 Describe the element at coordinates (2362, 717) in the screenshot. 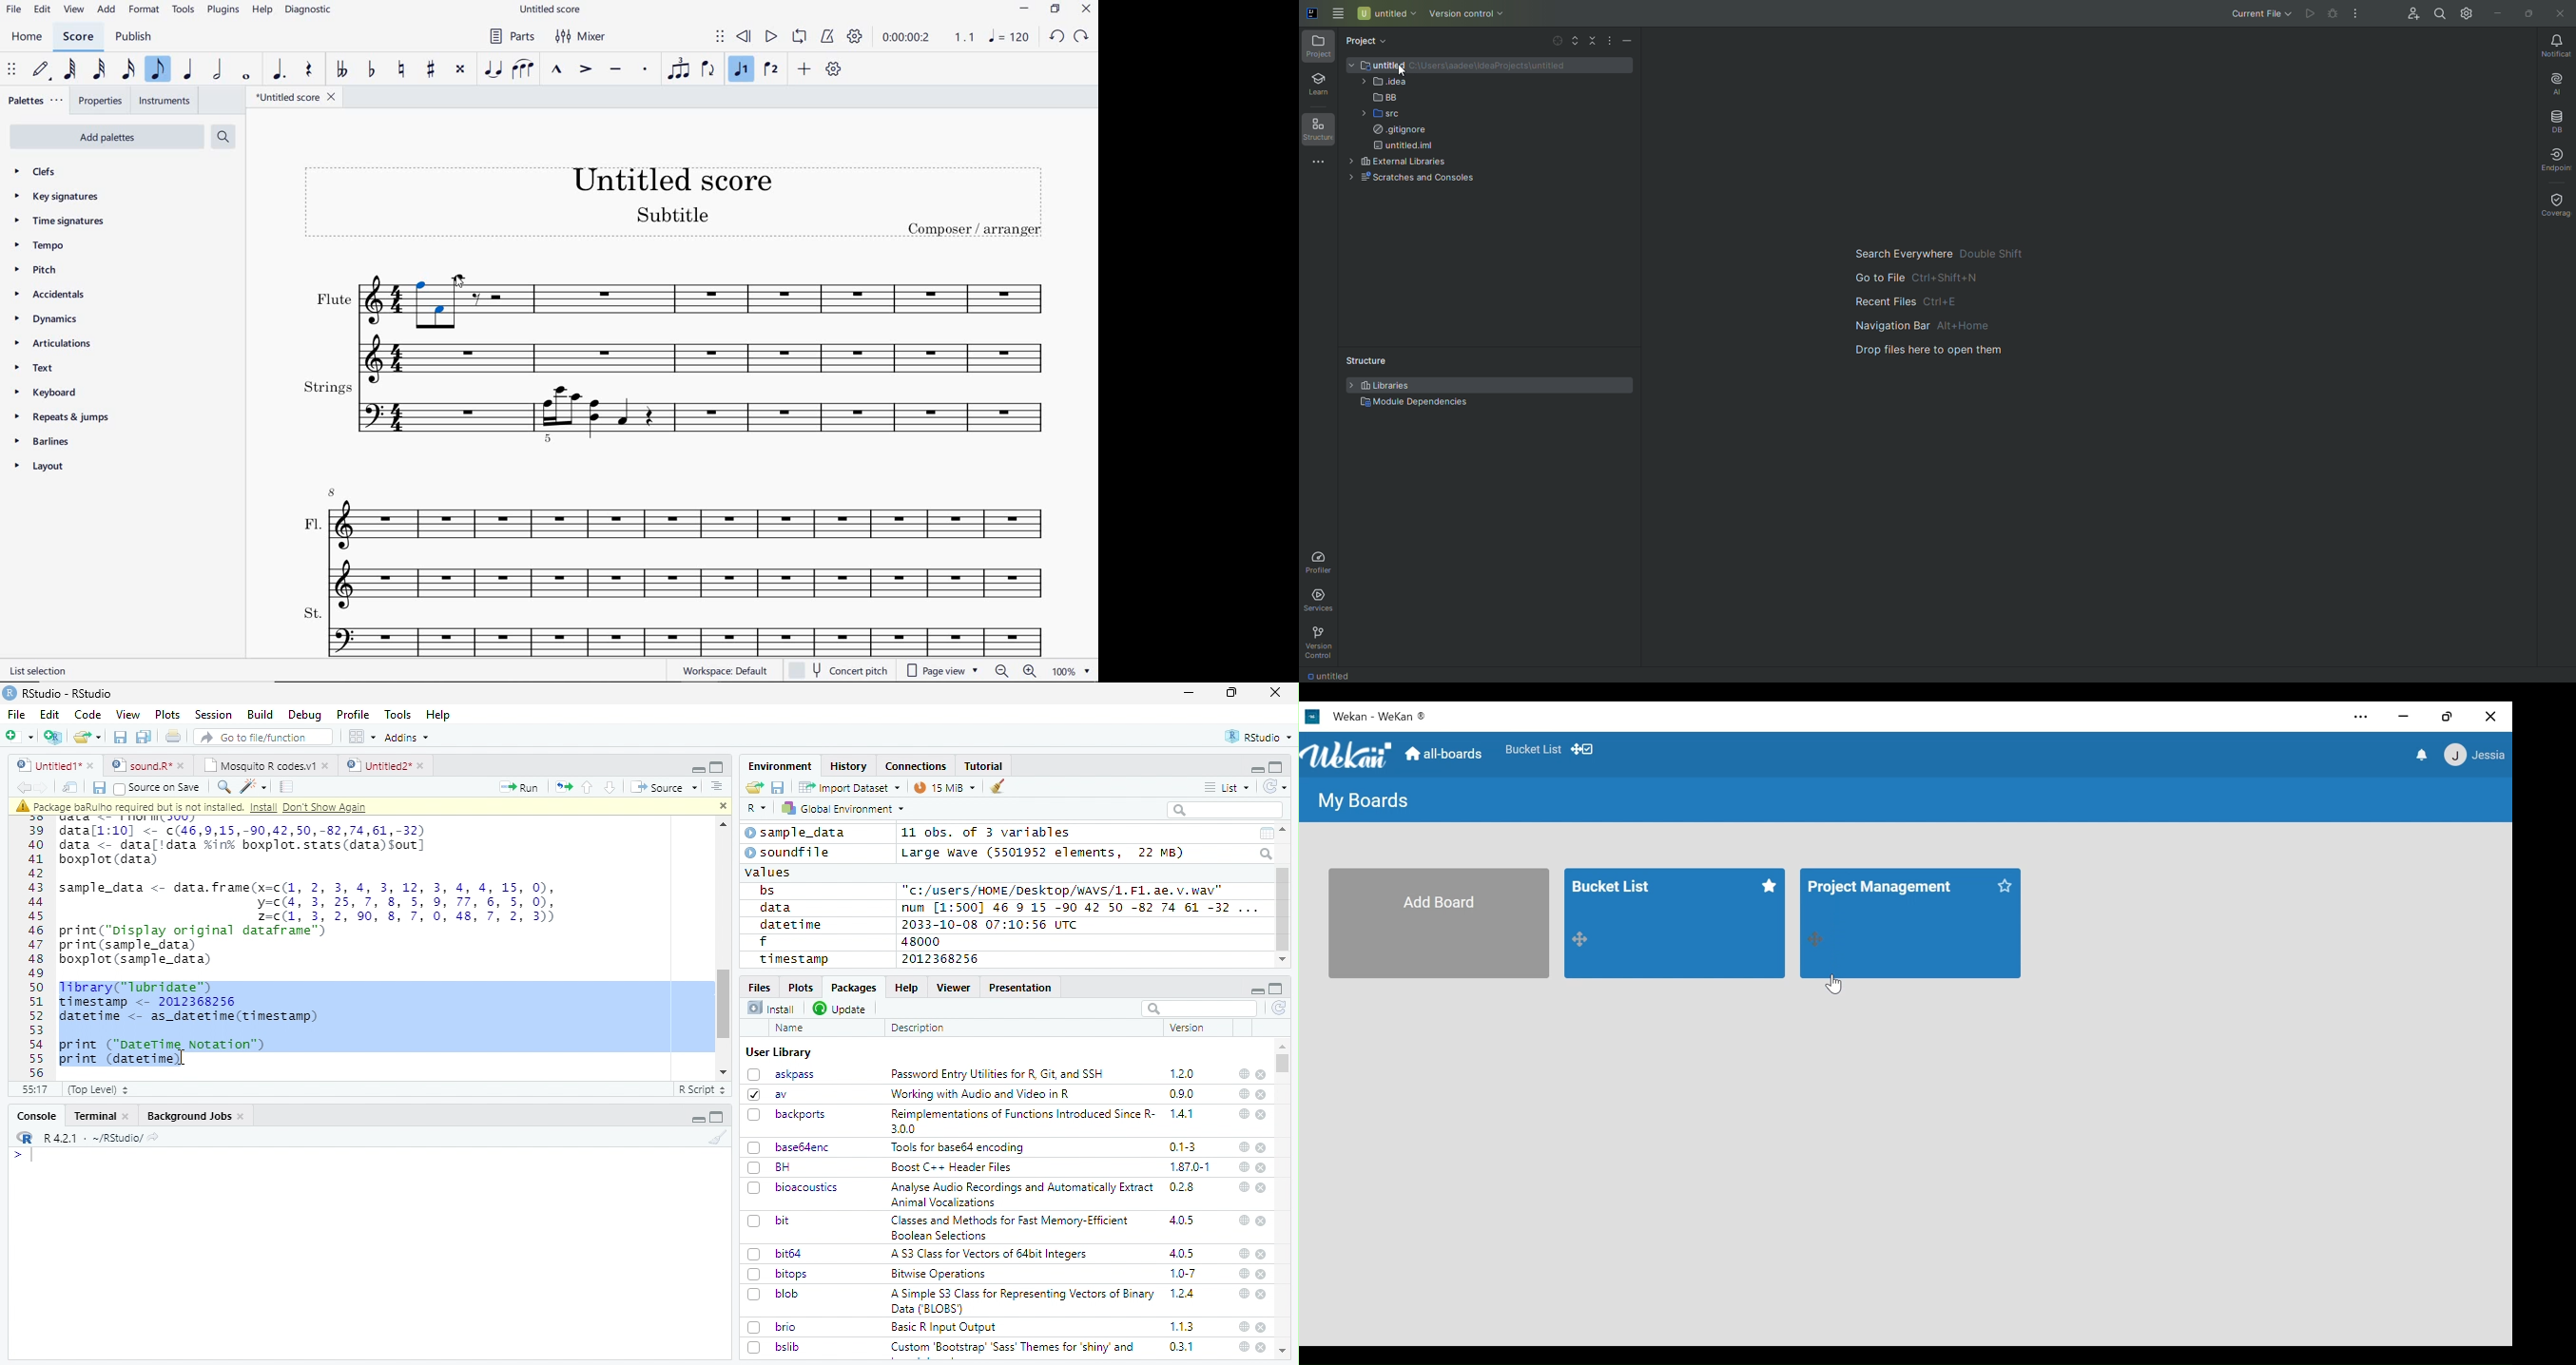

I see `settings and more` at that location.